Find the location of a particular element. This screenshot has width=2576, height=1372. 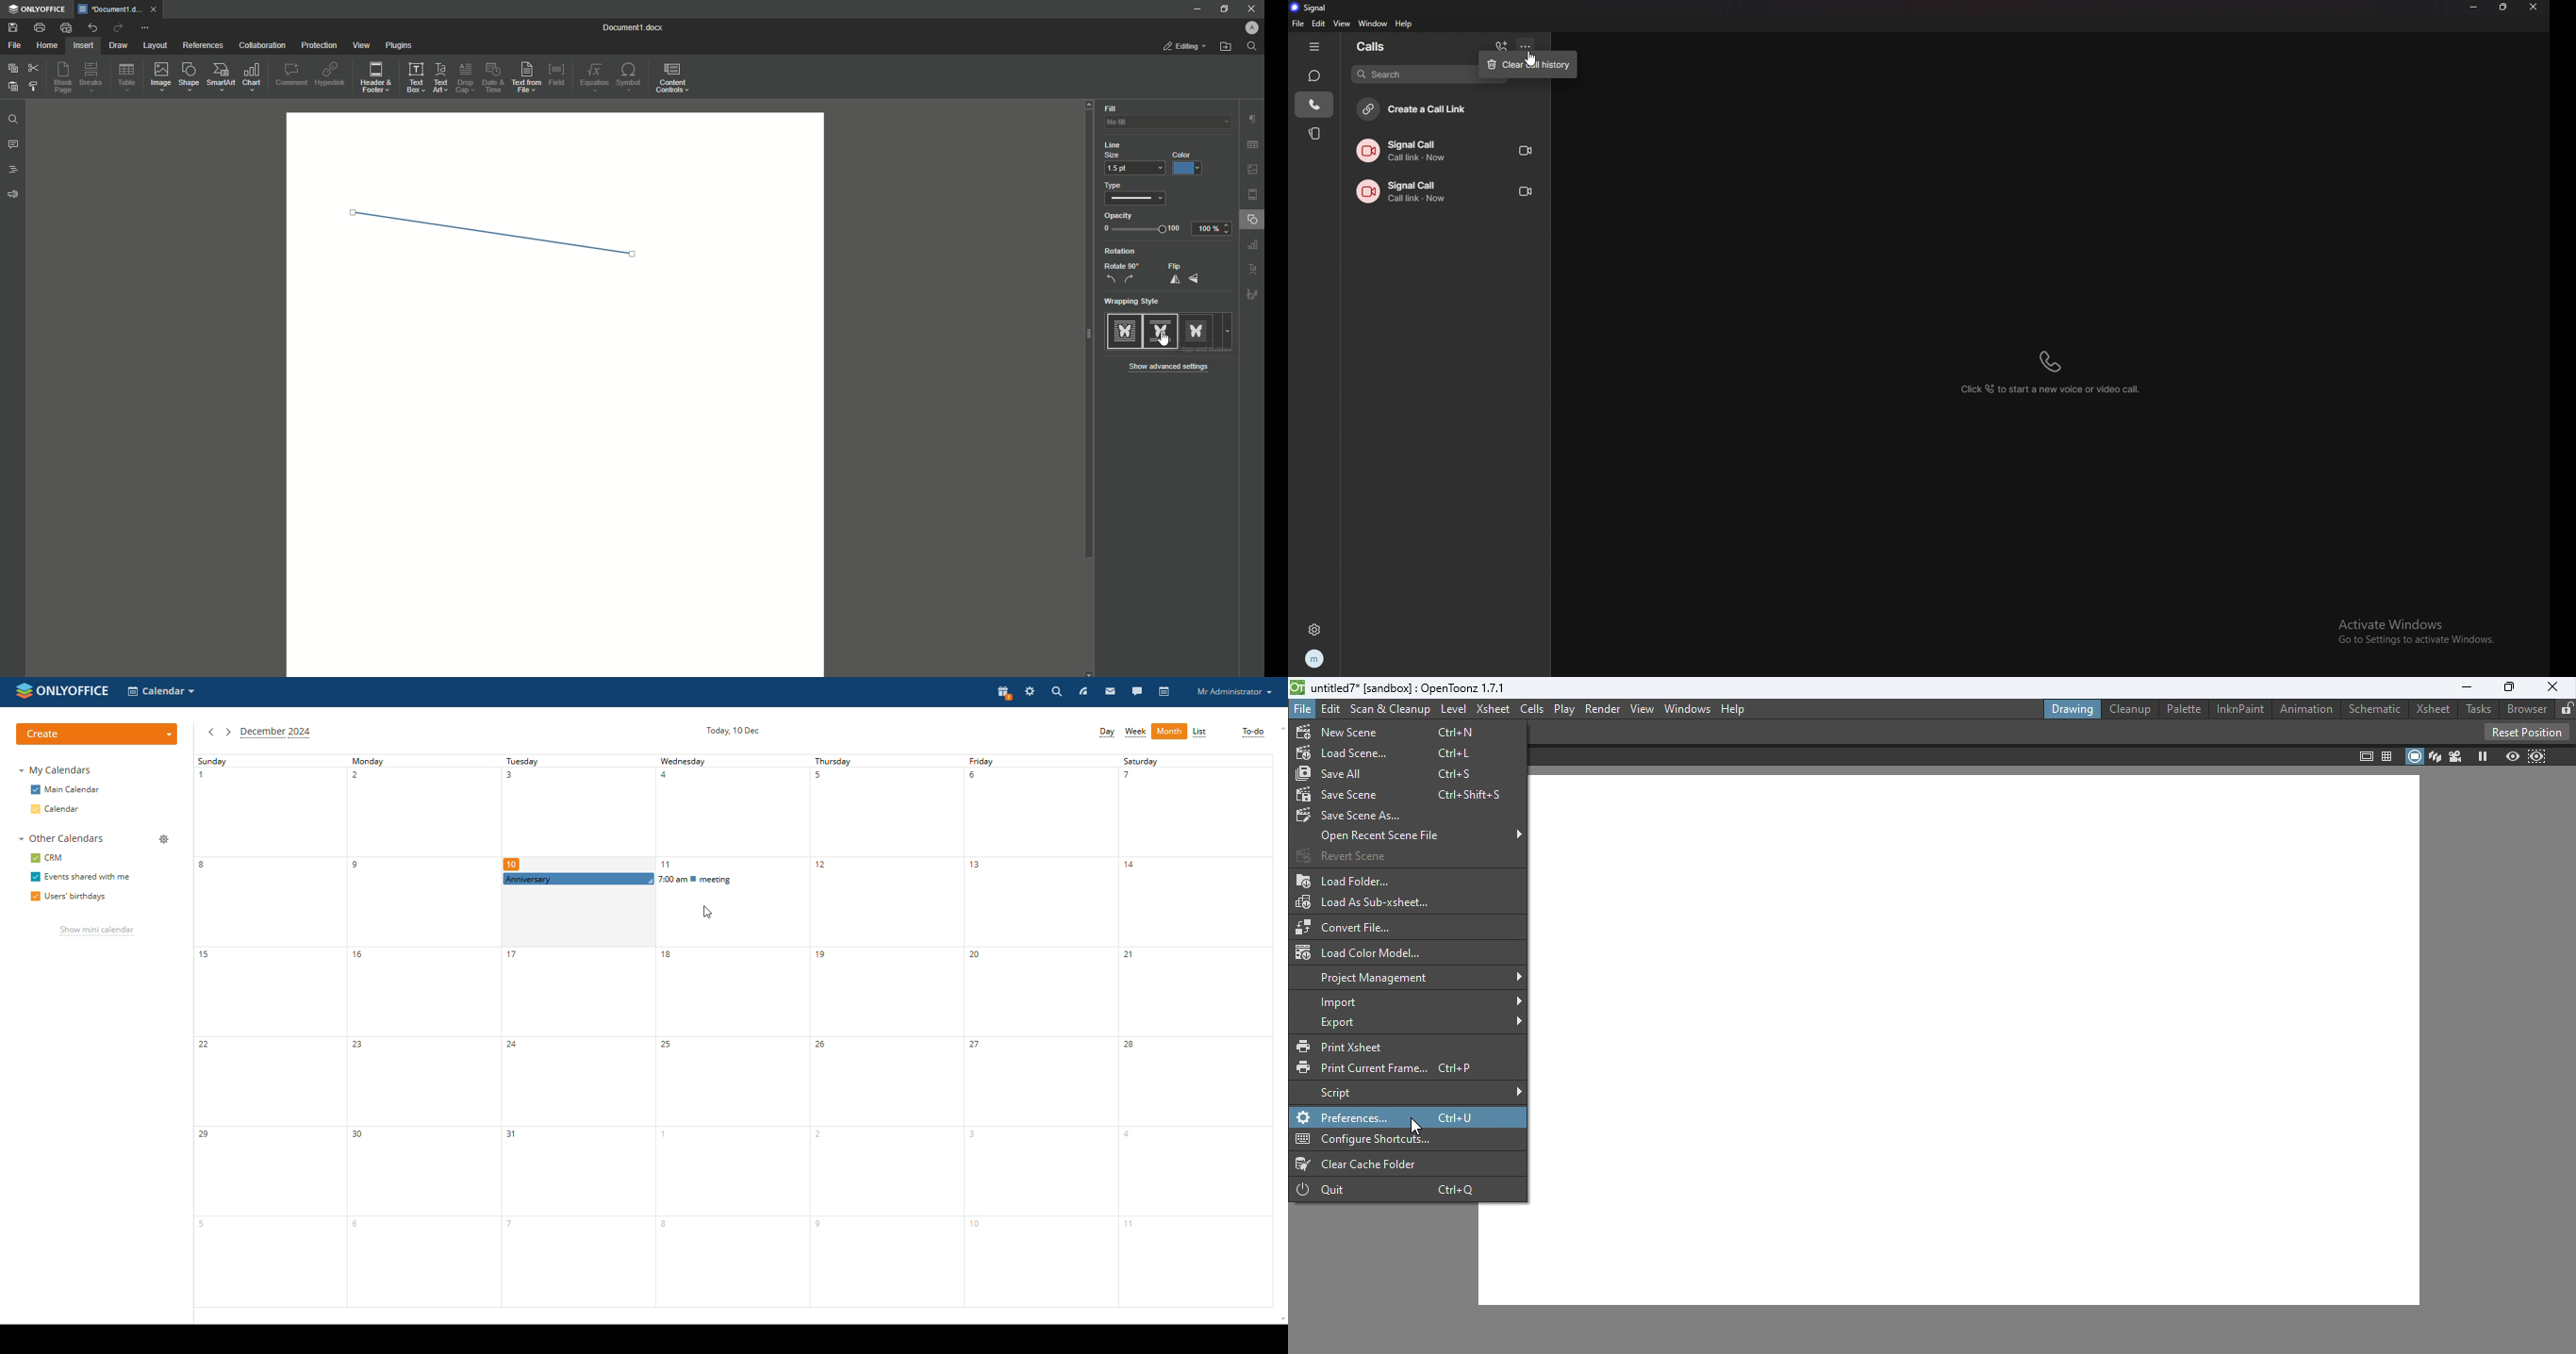

view is located at coordinates (1343, 23).